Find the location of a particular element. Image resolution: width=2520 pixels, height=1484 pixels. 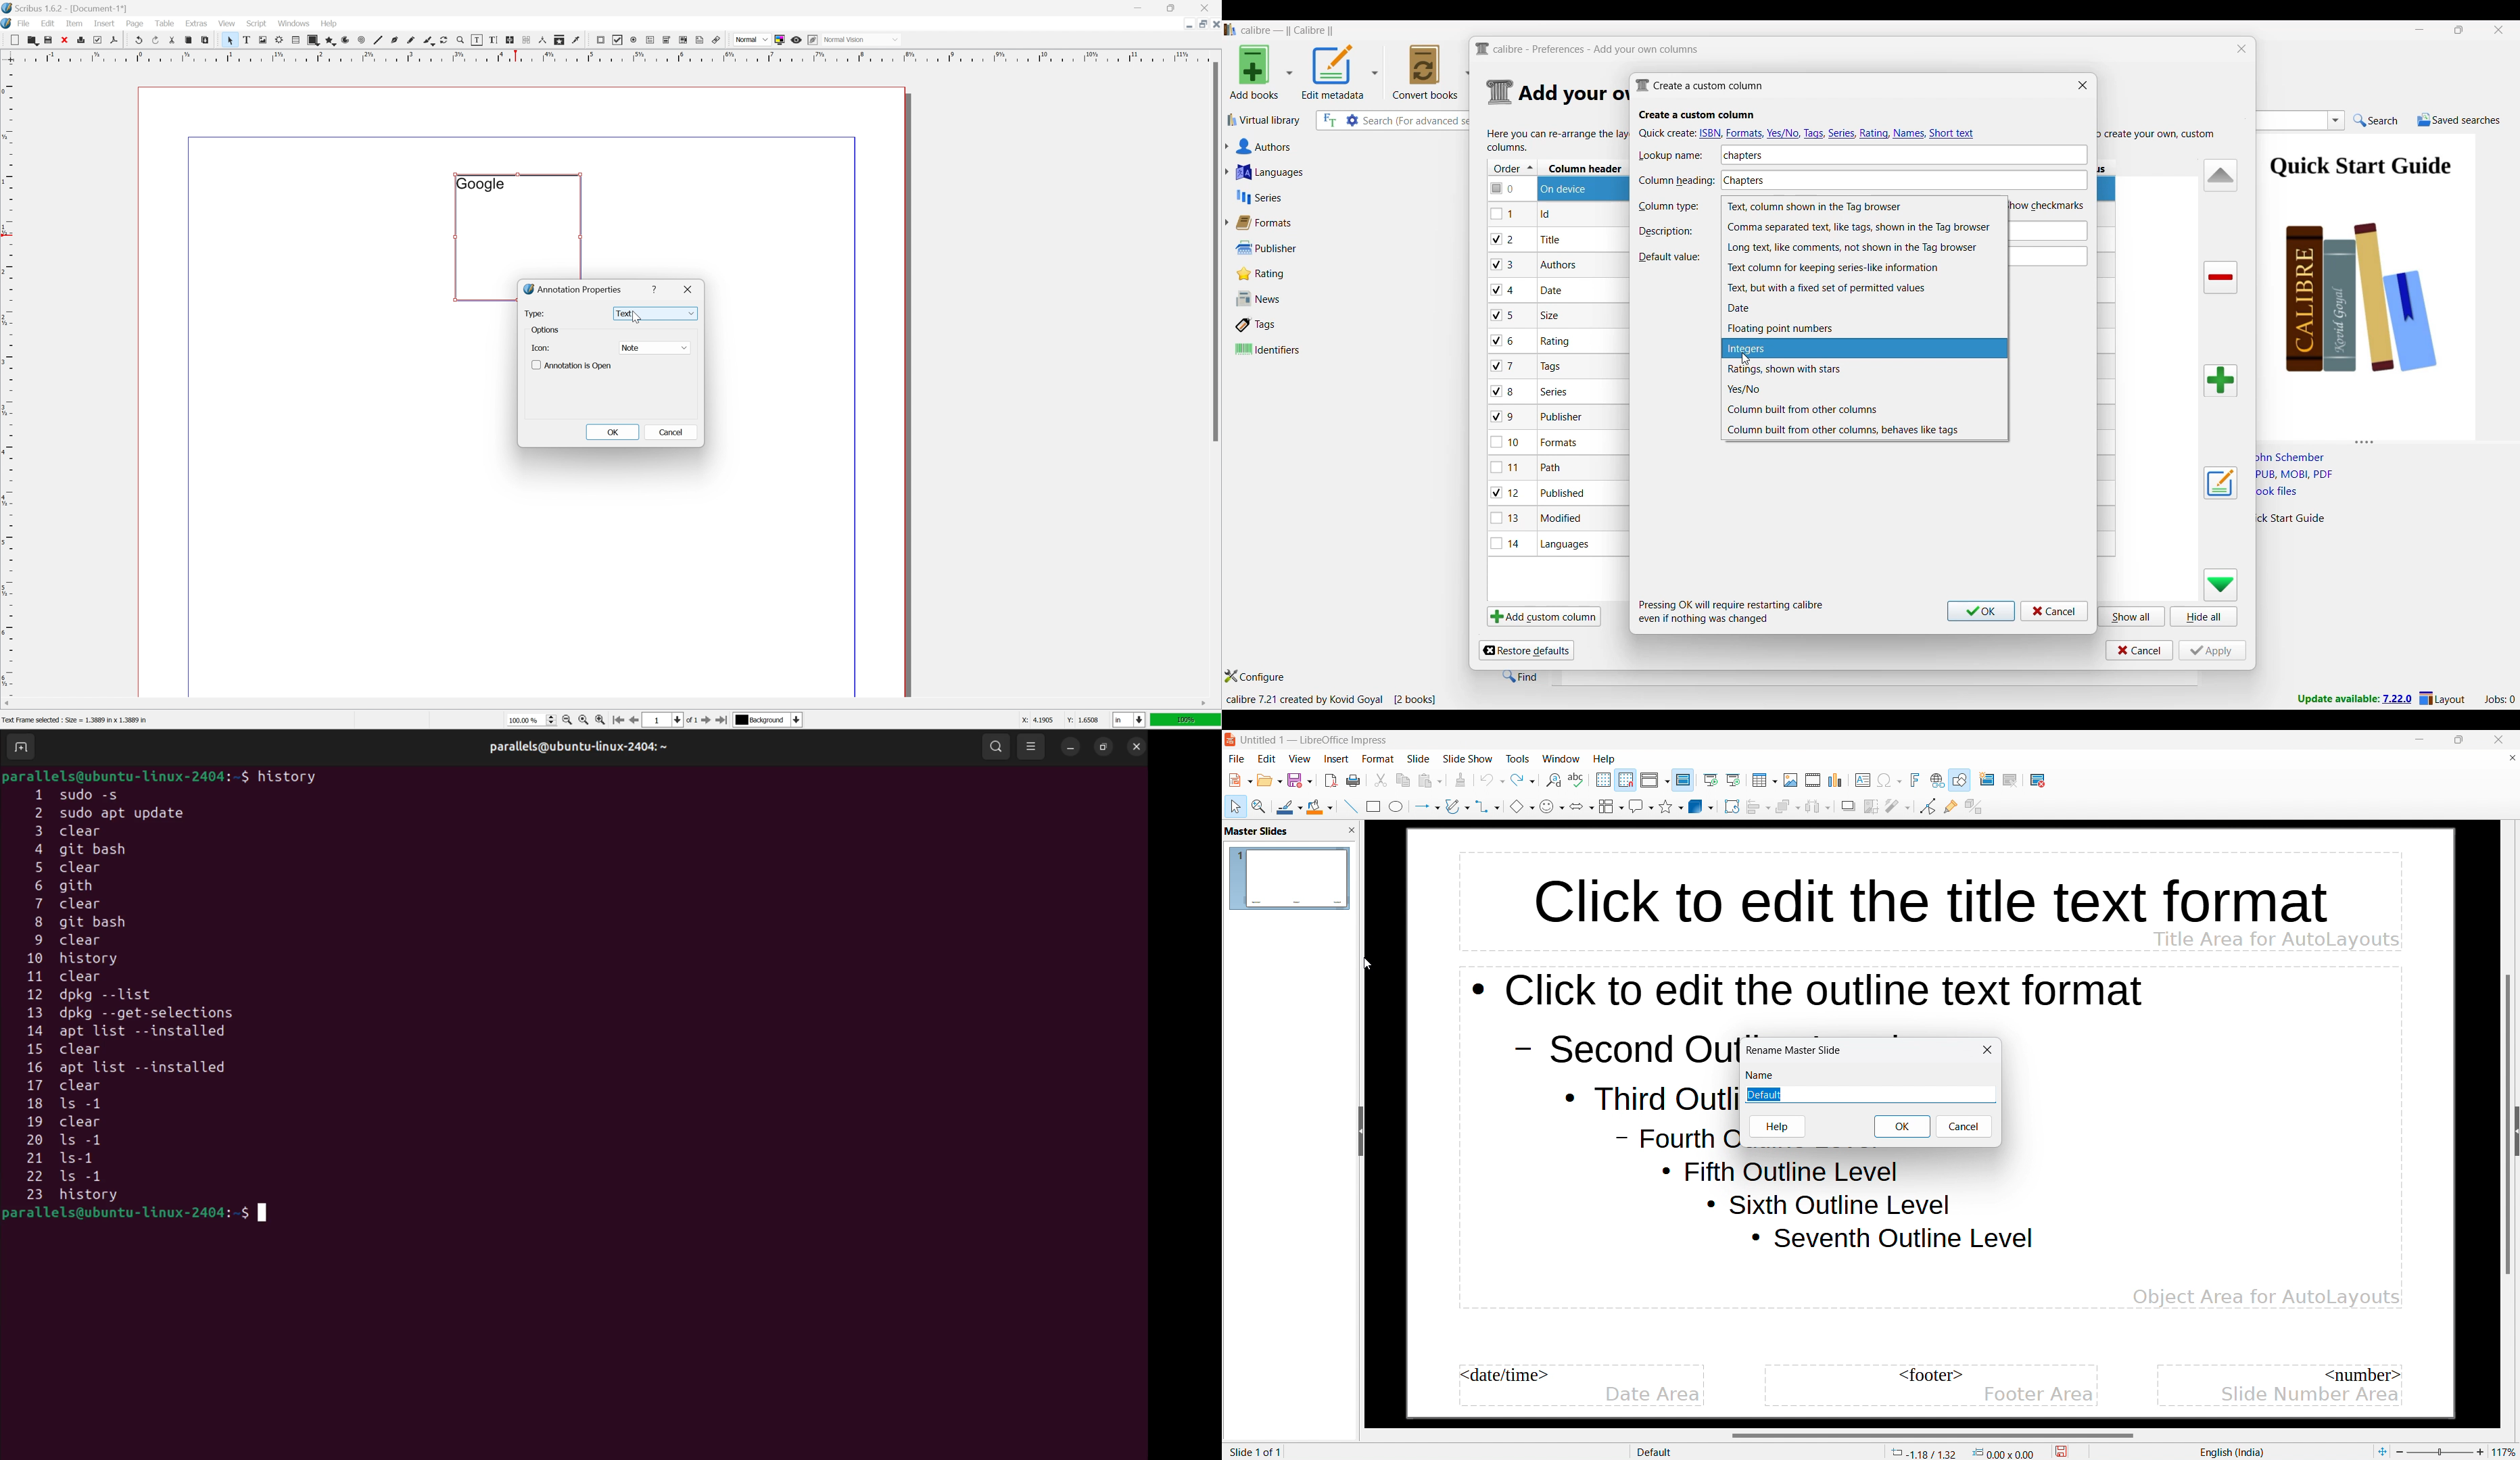

checkbox - 3 is located at coordinates (1504, 265).